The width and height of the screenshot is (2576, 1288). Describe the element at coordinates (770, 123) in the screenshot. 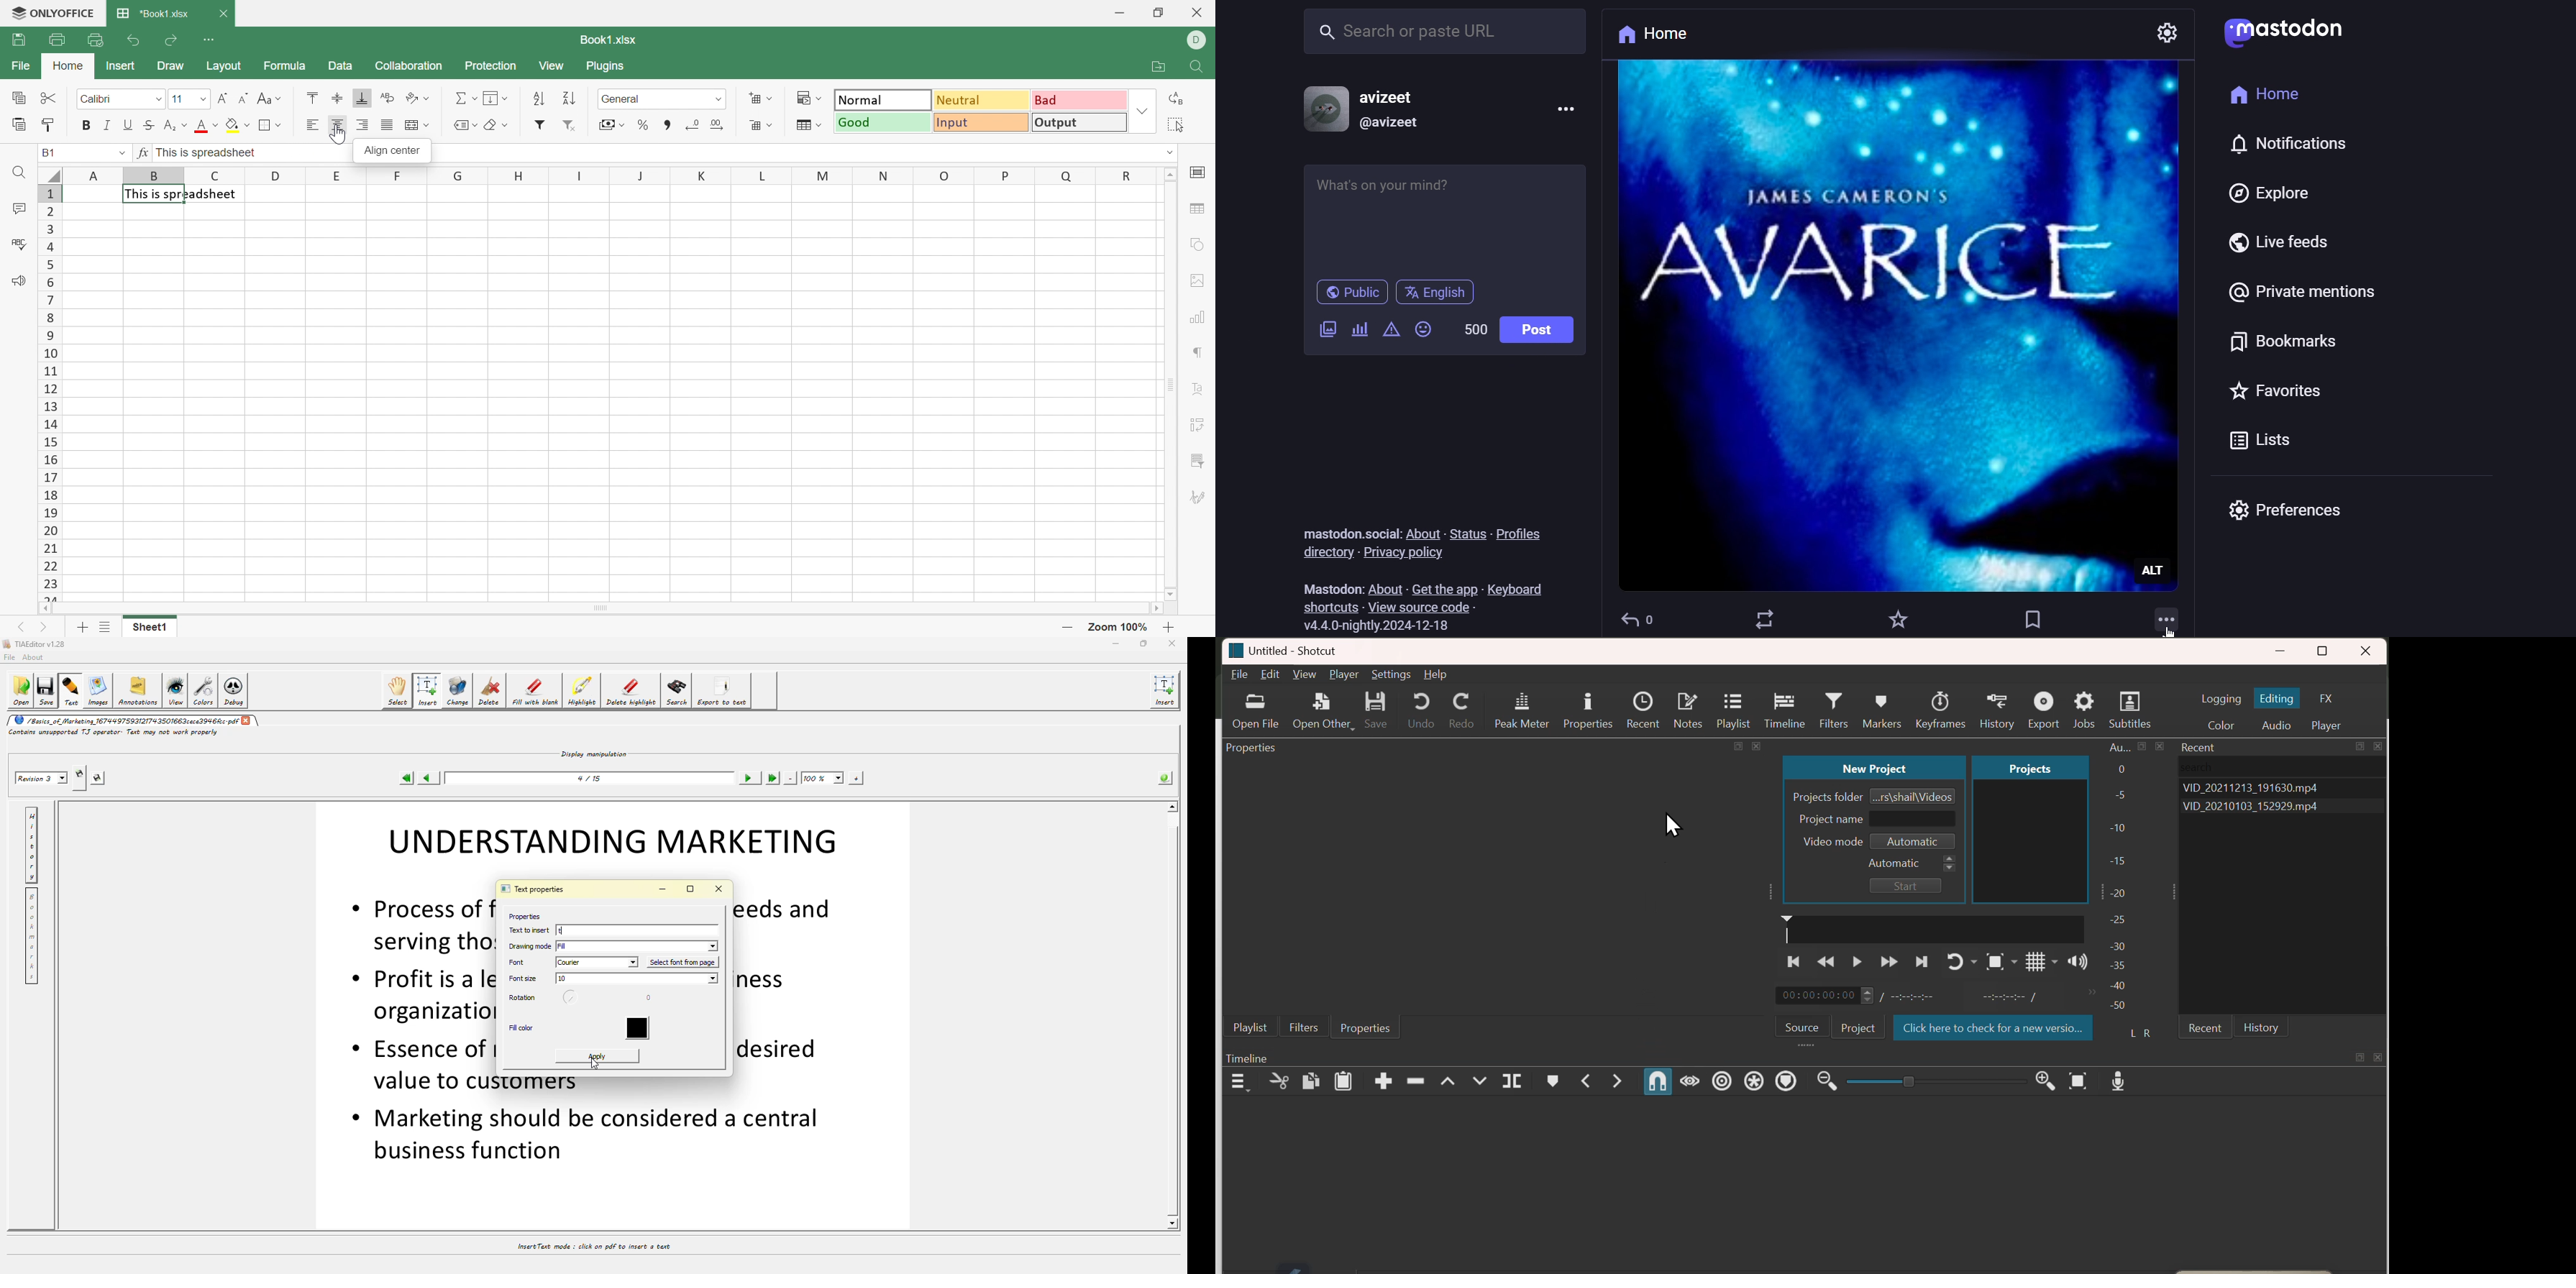

I see `Drop Down` at that location.